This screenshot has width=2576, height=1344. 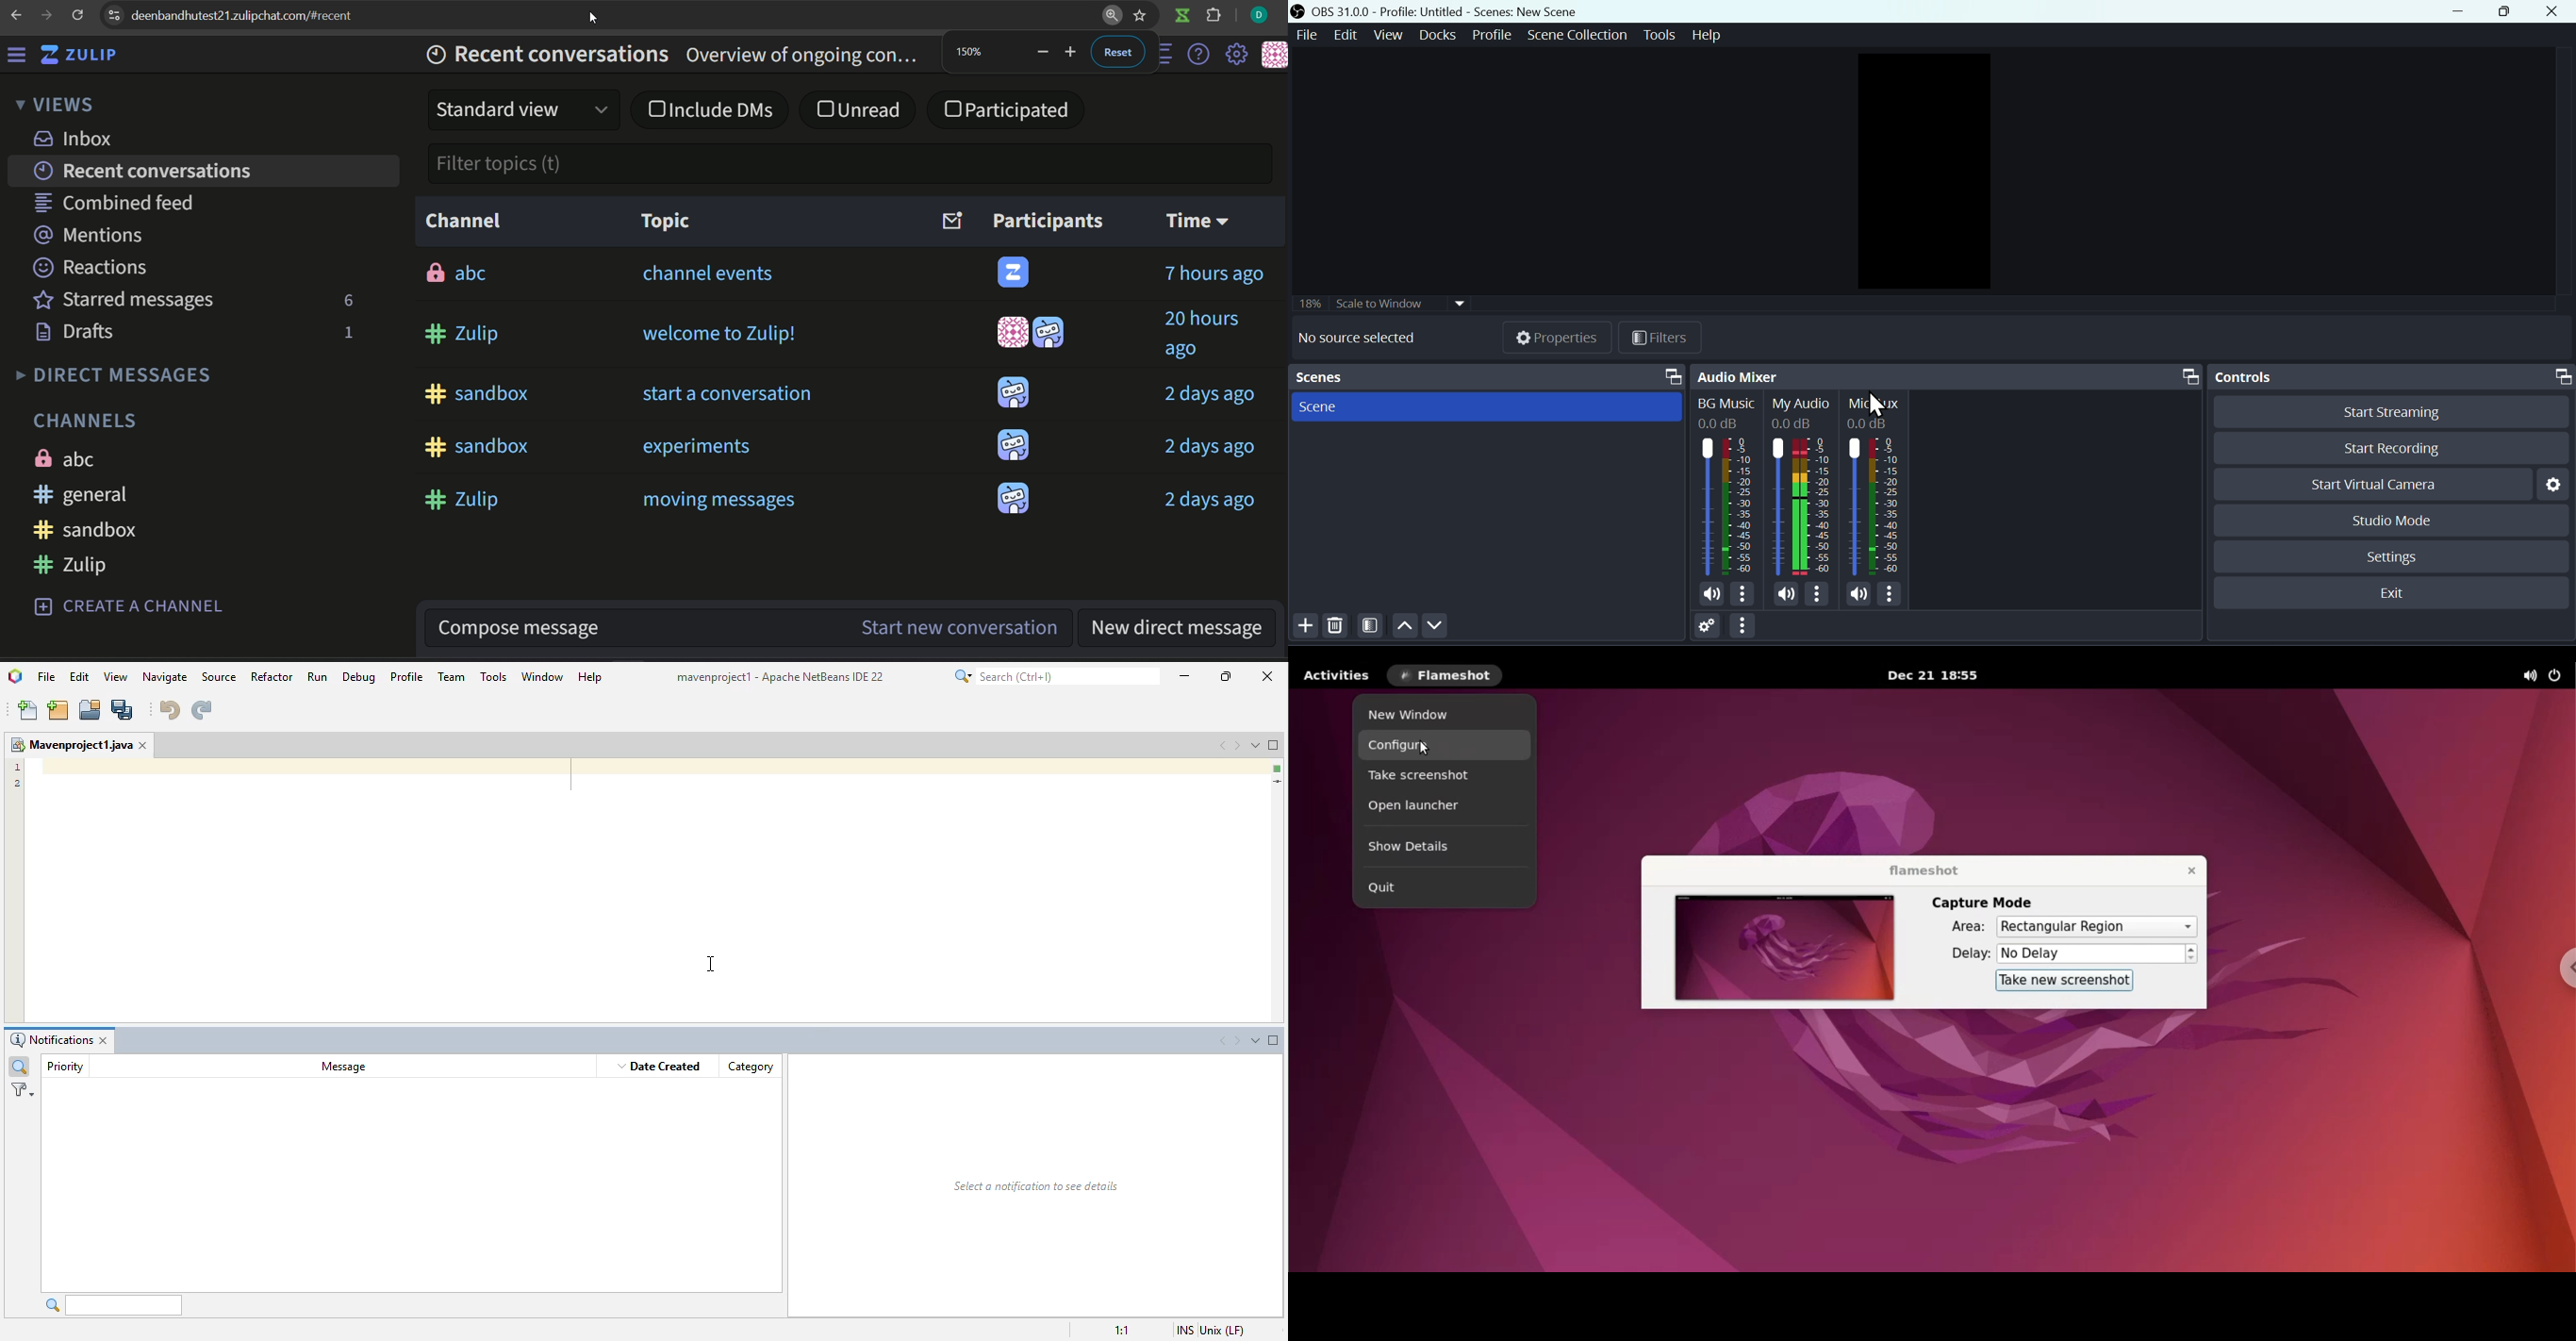 What do you see at coordinates (494, 676) in the screenshot?
I see `tools` at bounding box center [494, 676].